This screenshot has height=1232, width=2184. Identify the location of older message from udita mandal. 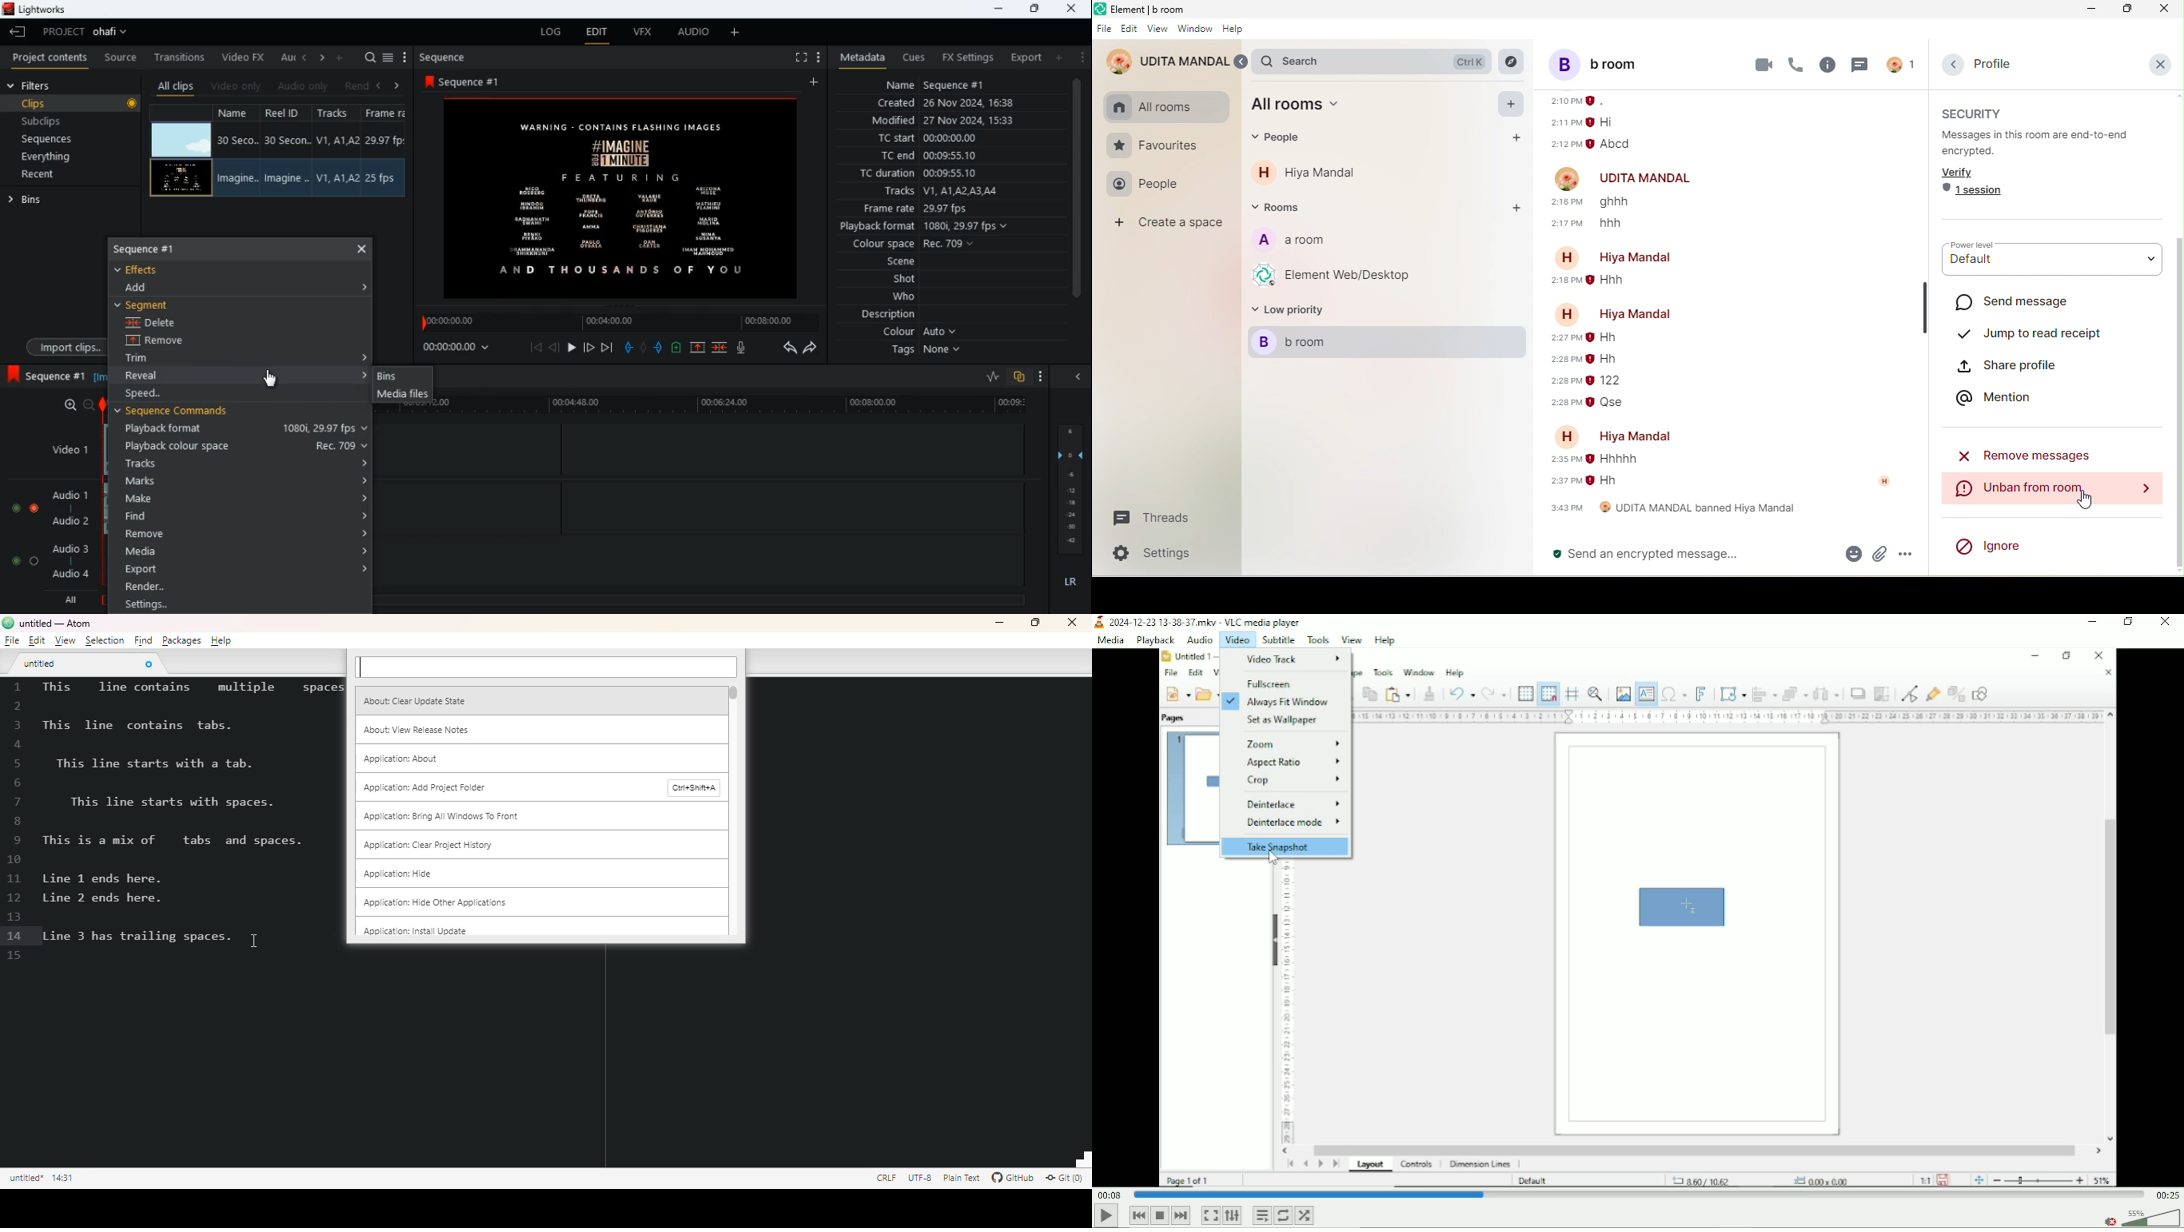
(1603, 215).